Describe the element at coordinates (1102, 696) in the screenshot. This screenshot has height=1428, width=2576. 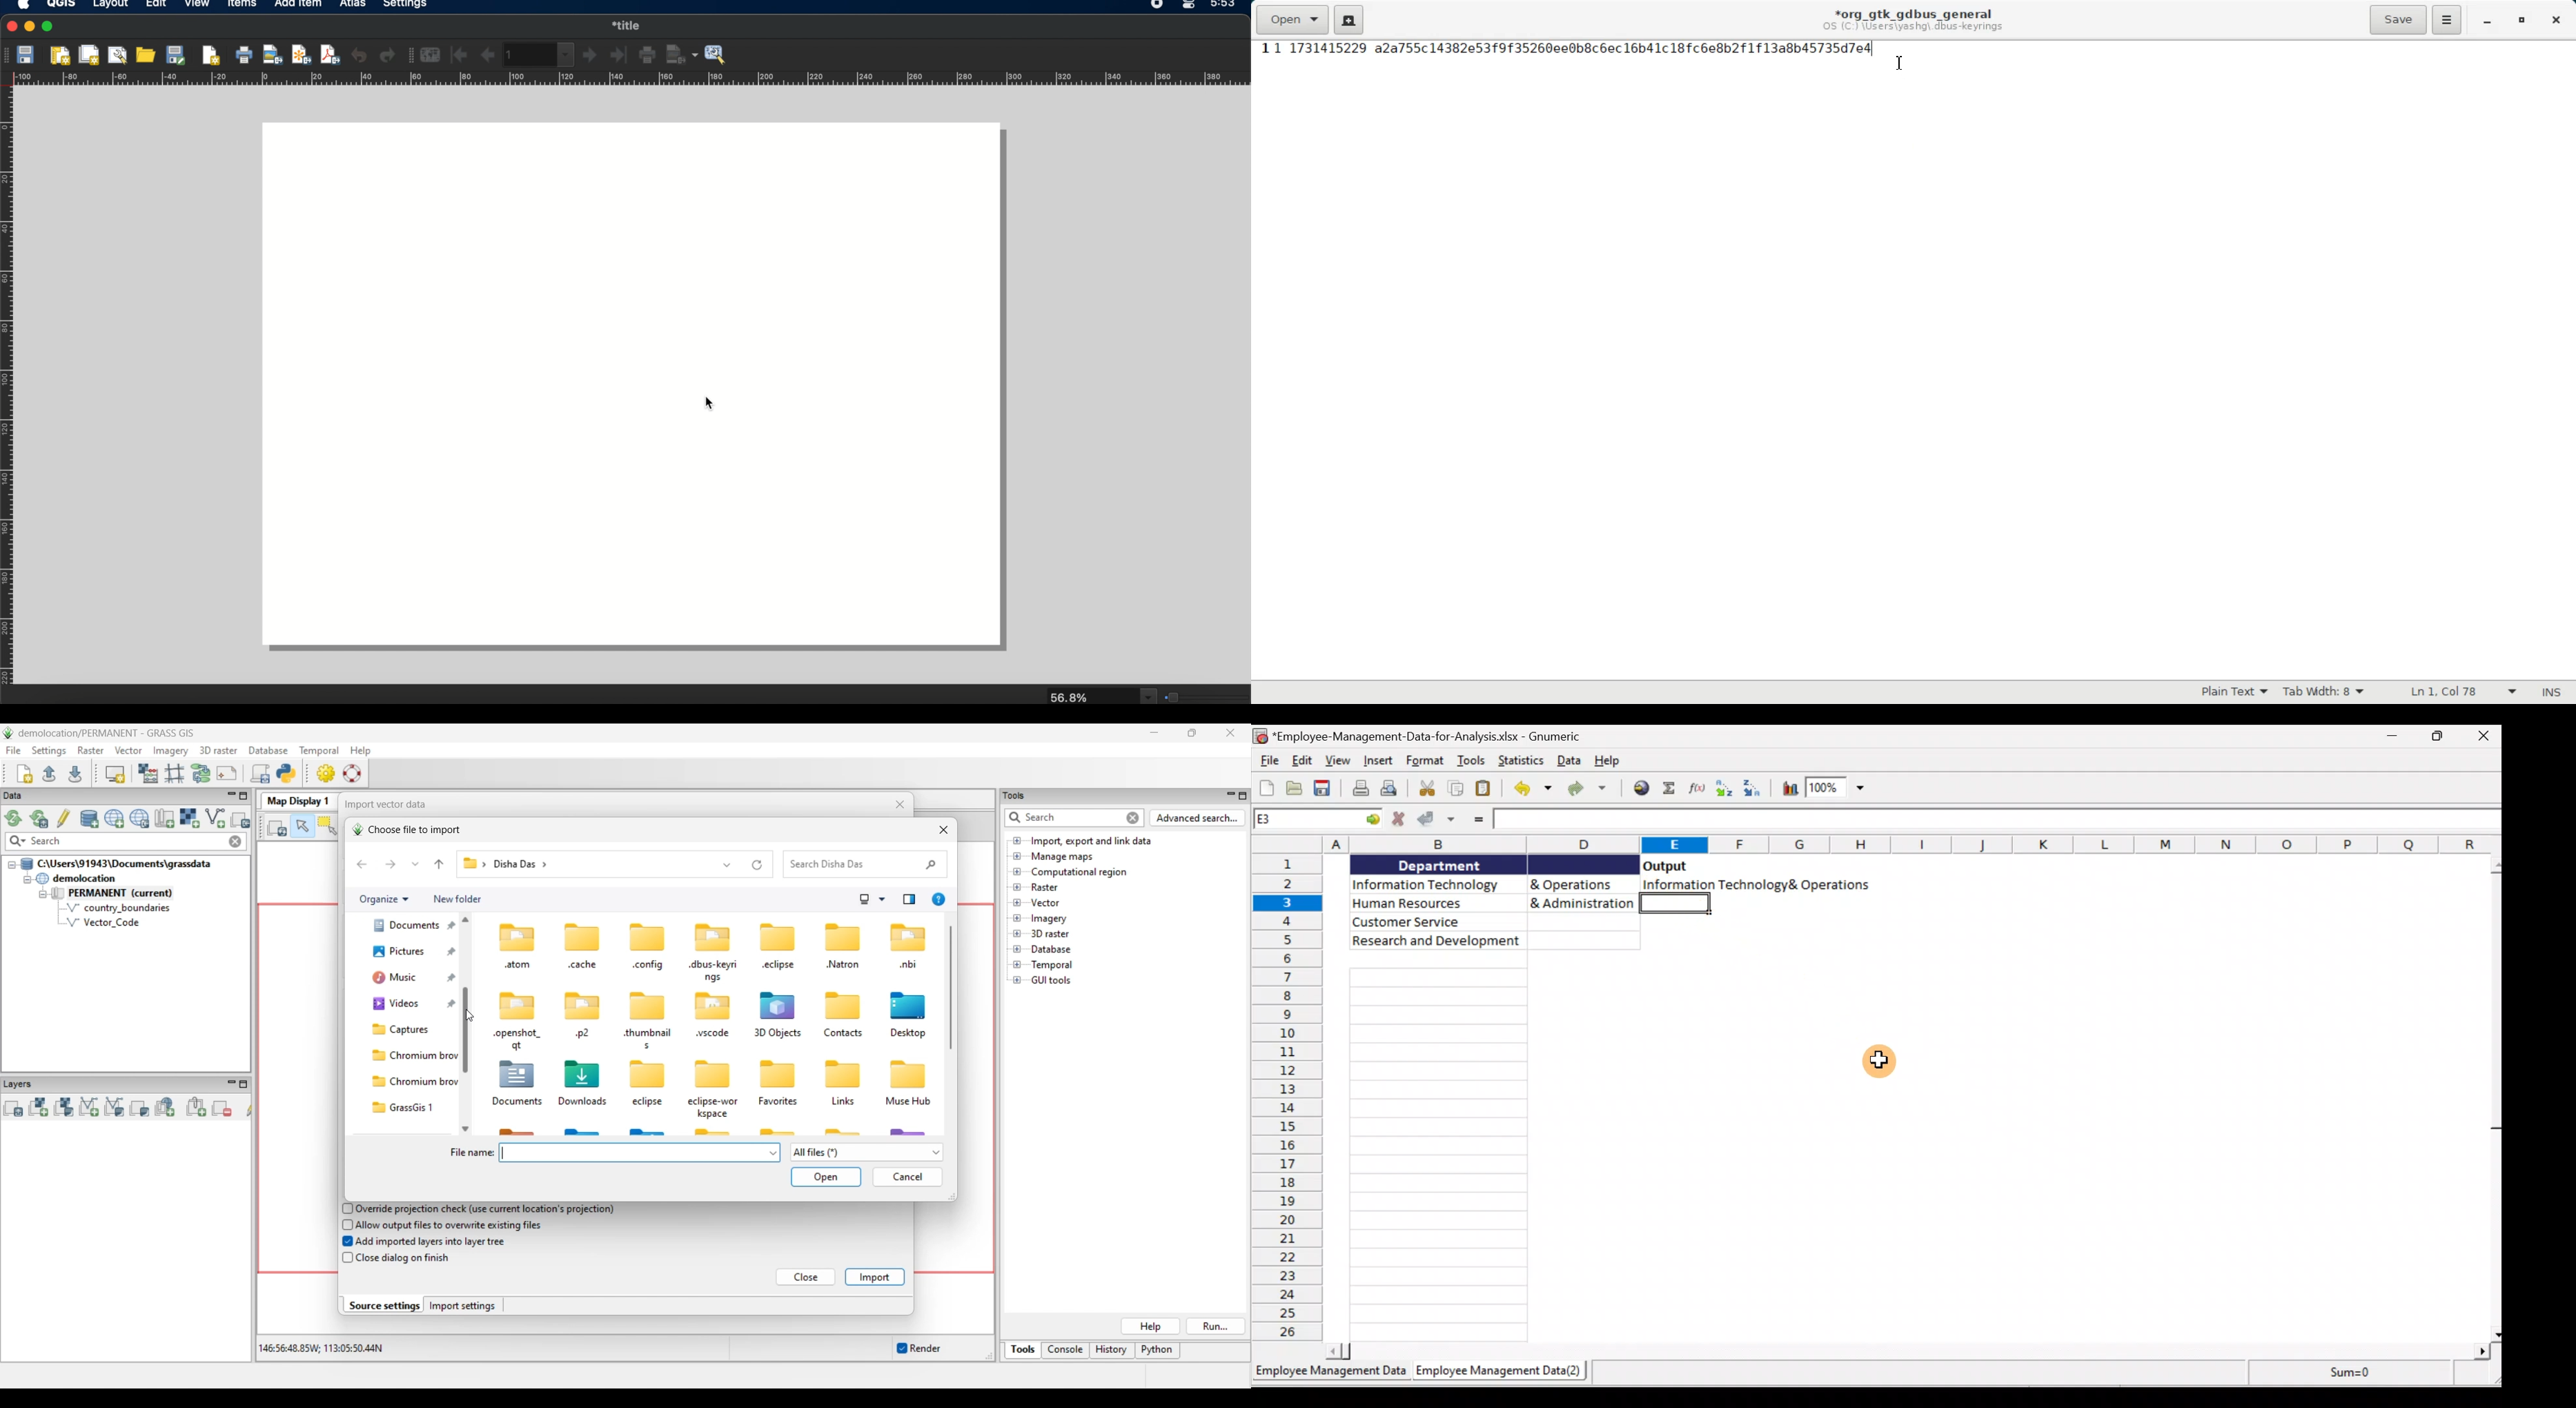
I see `zoom Lebel` at that location.